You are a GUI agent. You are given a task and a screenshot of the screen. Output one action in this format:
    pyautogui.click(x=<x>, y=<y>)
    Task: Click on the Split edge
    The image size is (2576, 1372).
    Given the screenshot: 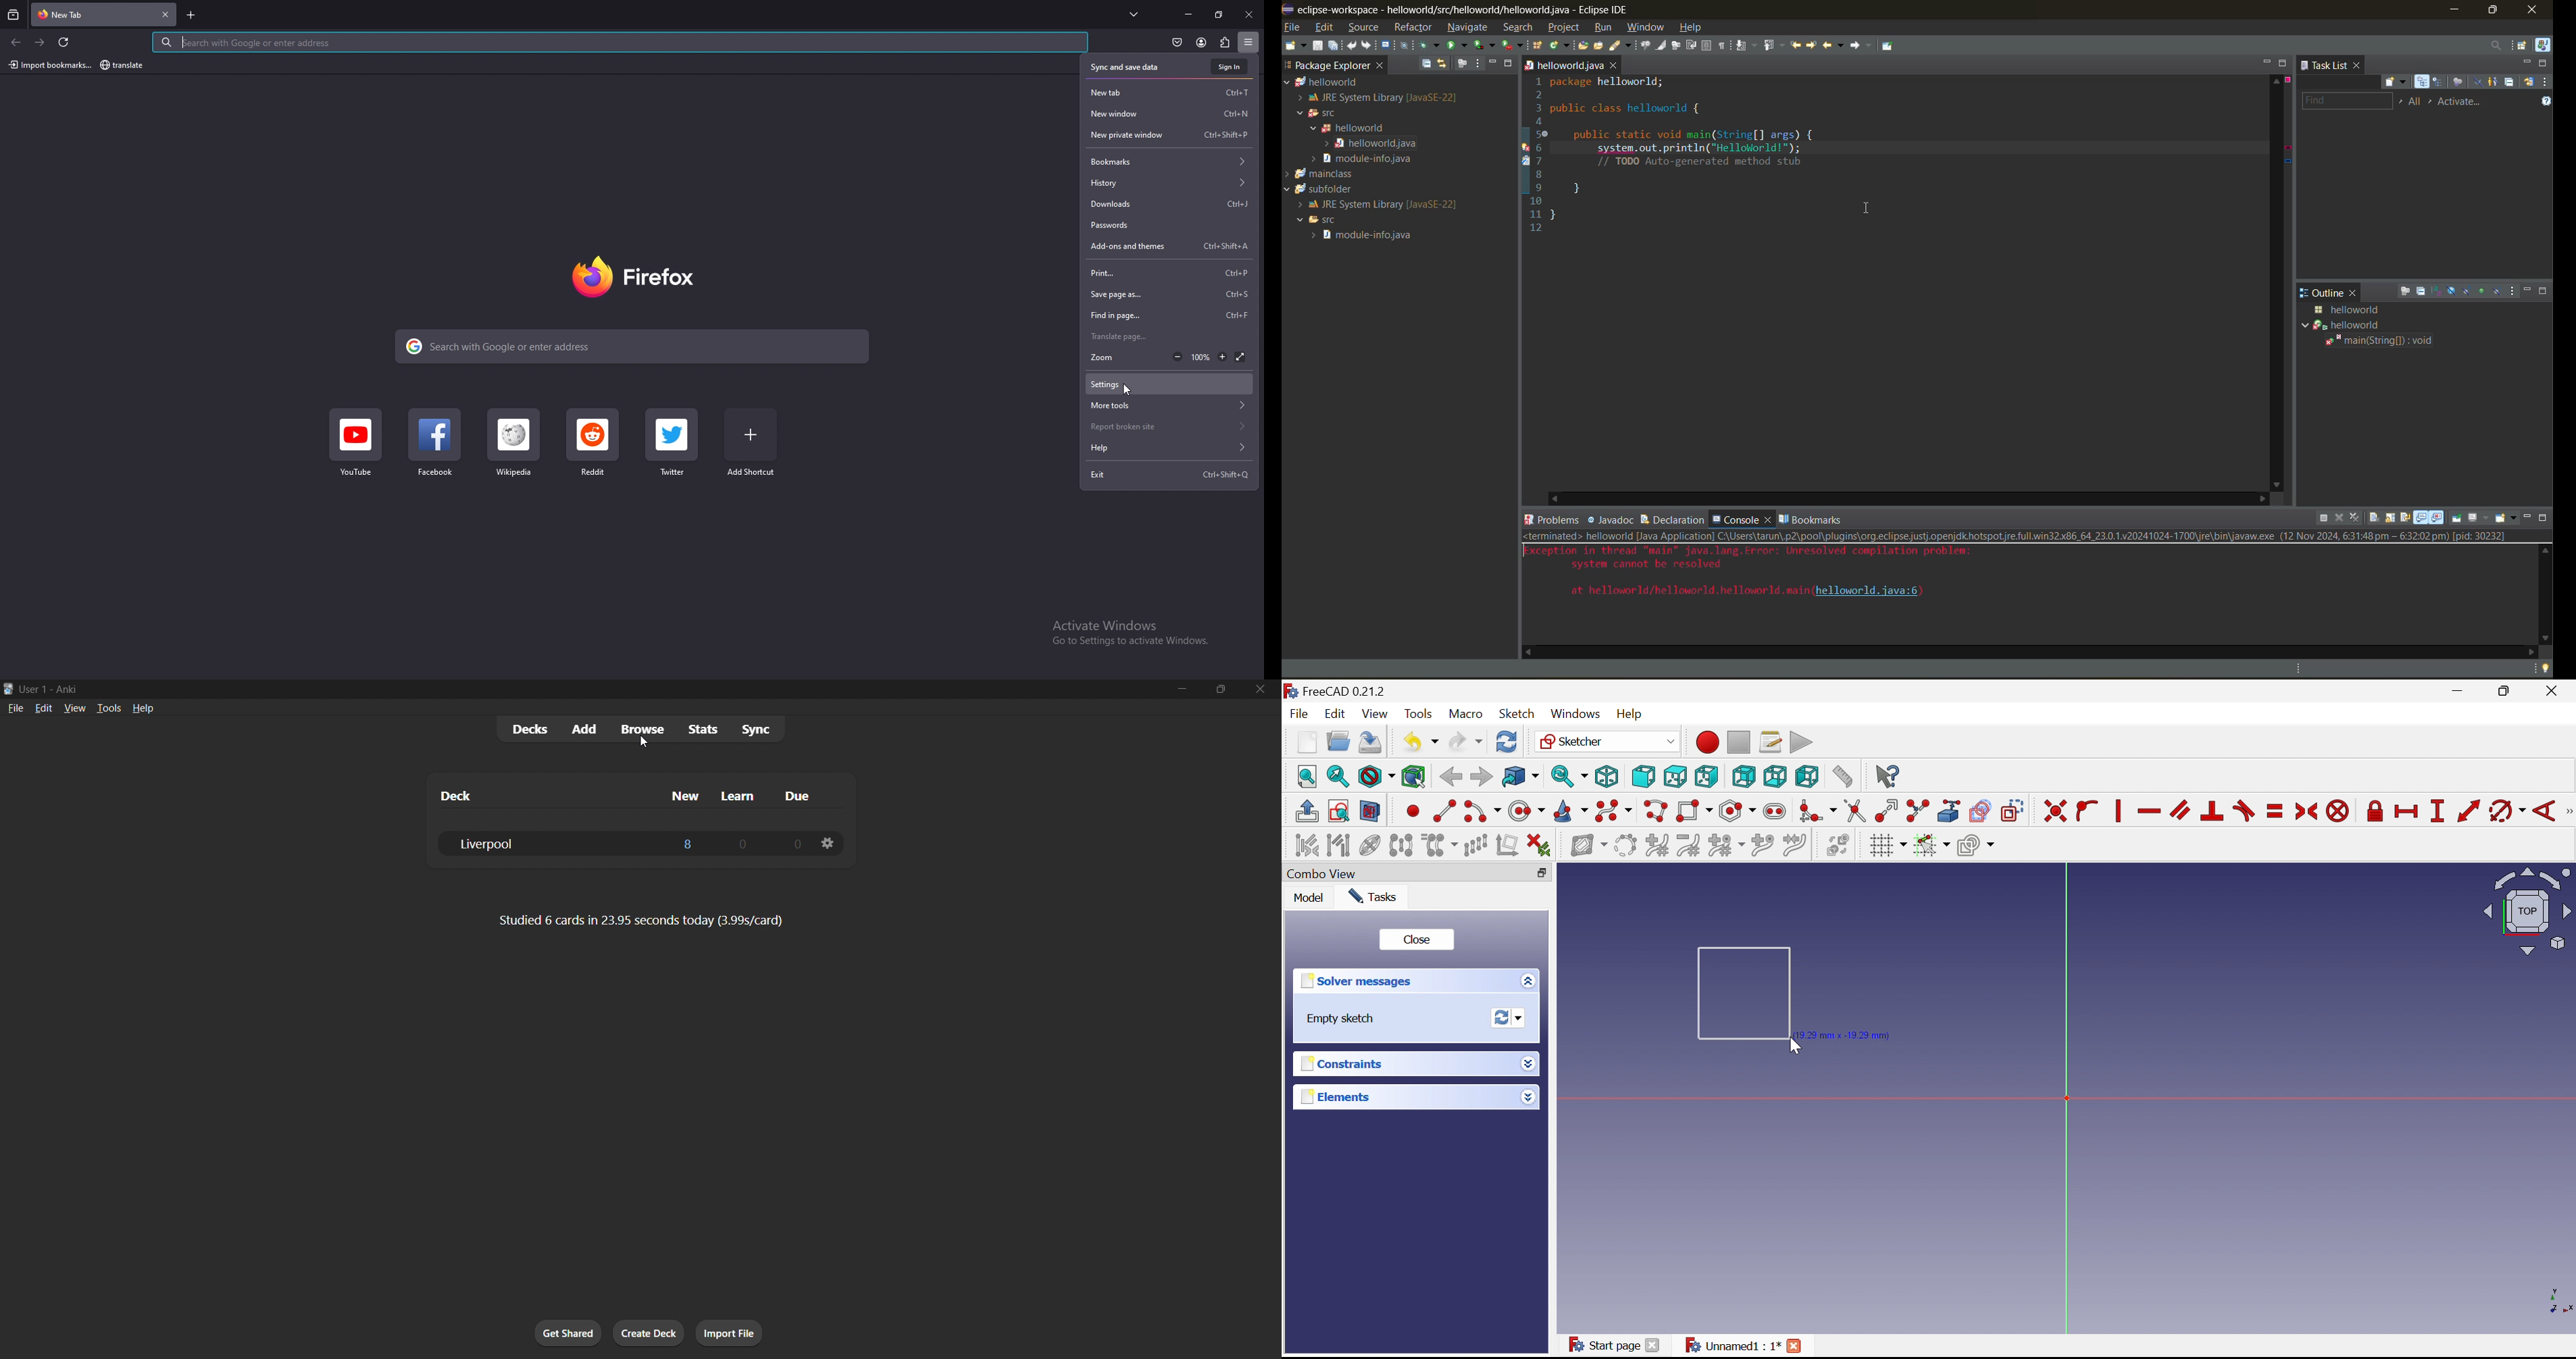 What is the action you would take?
    pyautogui.click(x=1919, y=811)
    